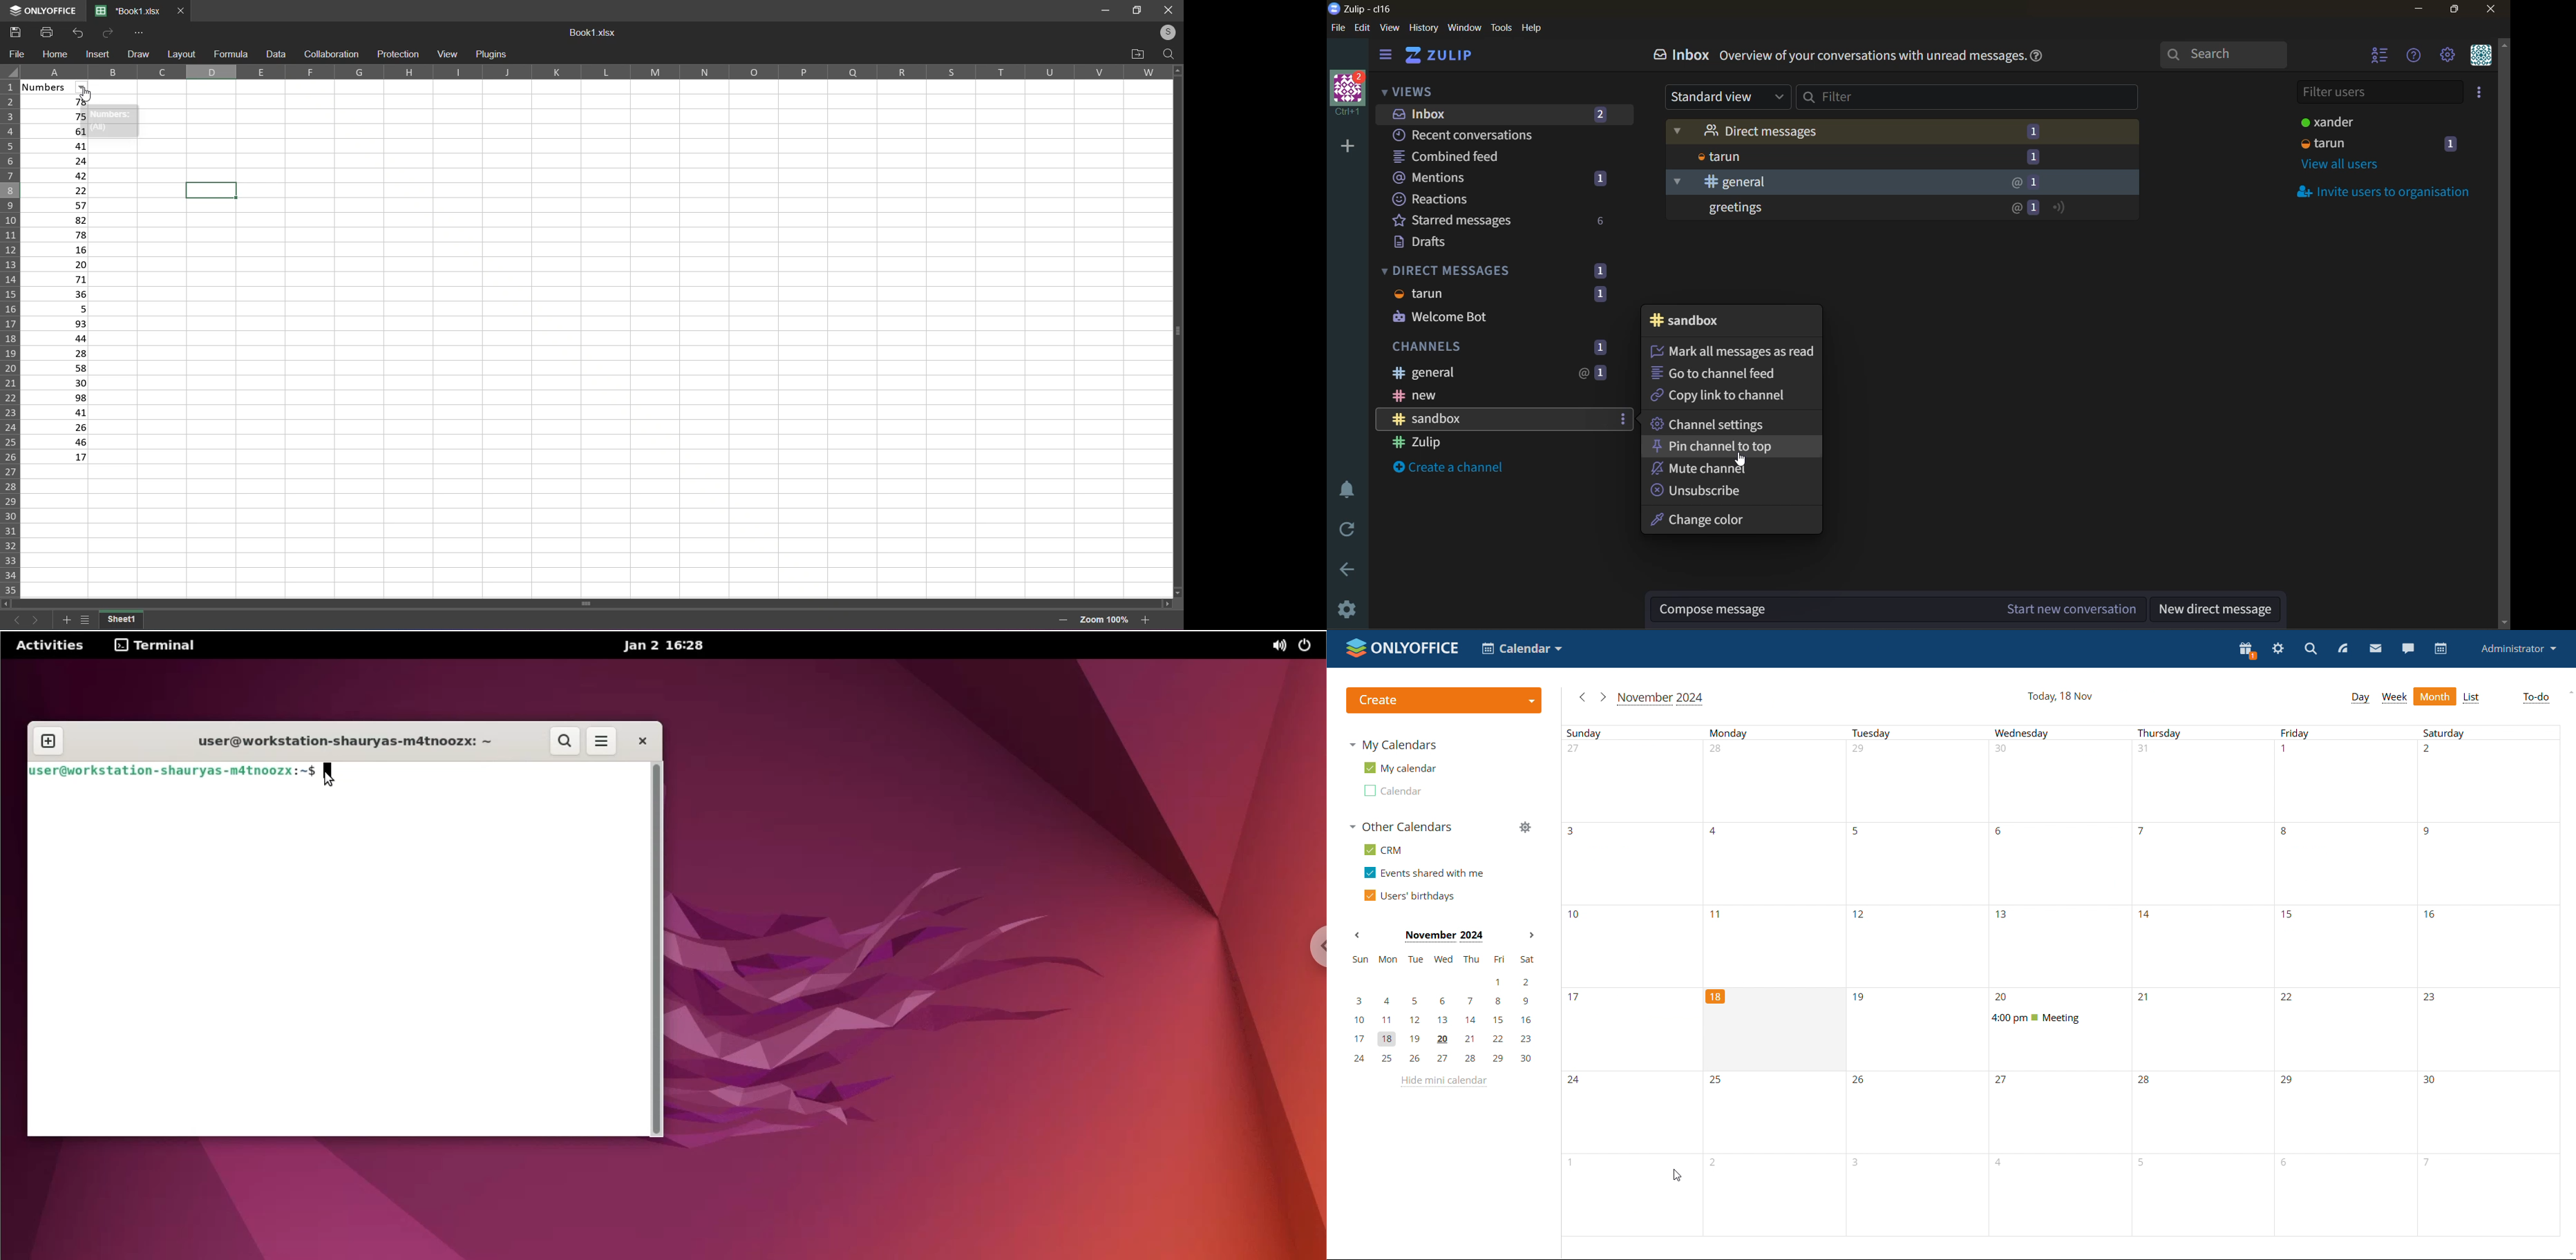  What do you see at coordinates (1103, 9) in the screenshot?
I see `Minimize` at bounding box center [1103, 9].